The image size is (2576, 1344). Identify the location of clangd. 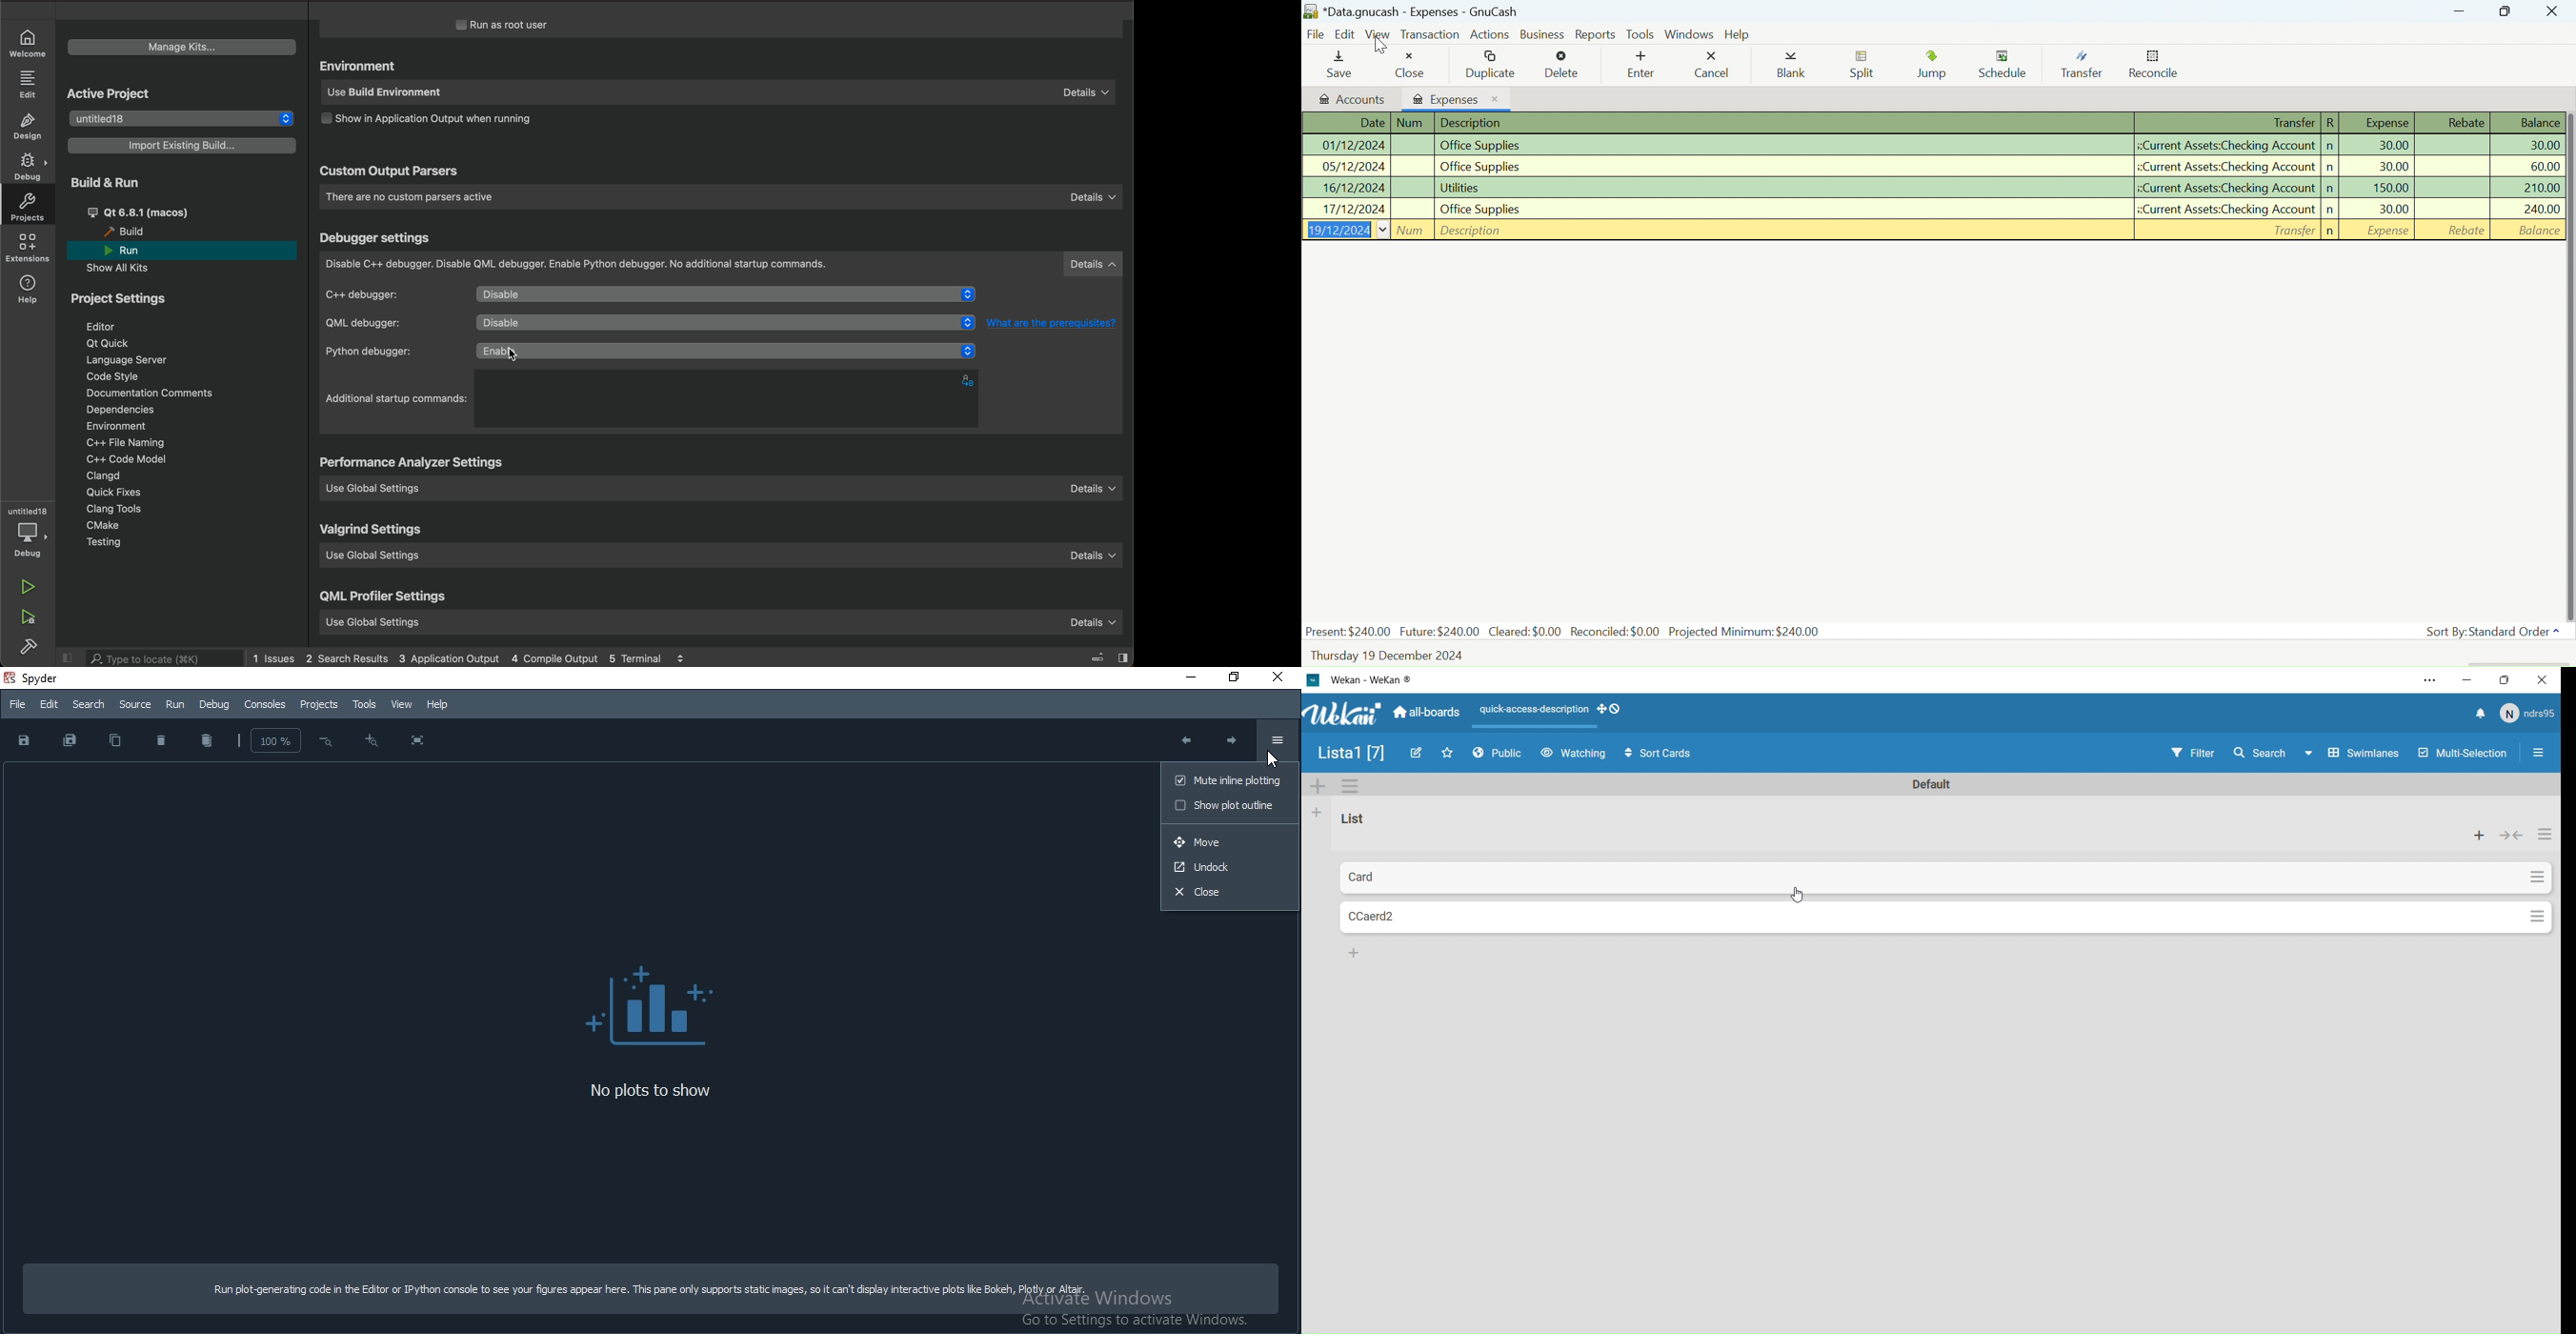
(104, 476).